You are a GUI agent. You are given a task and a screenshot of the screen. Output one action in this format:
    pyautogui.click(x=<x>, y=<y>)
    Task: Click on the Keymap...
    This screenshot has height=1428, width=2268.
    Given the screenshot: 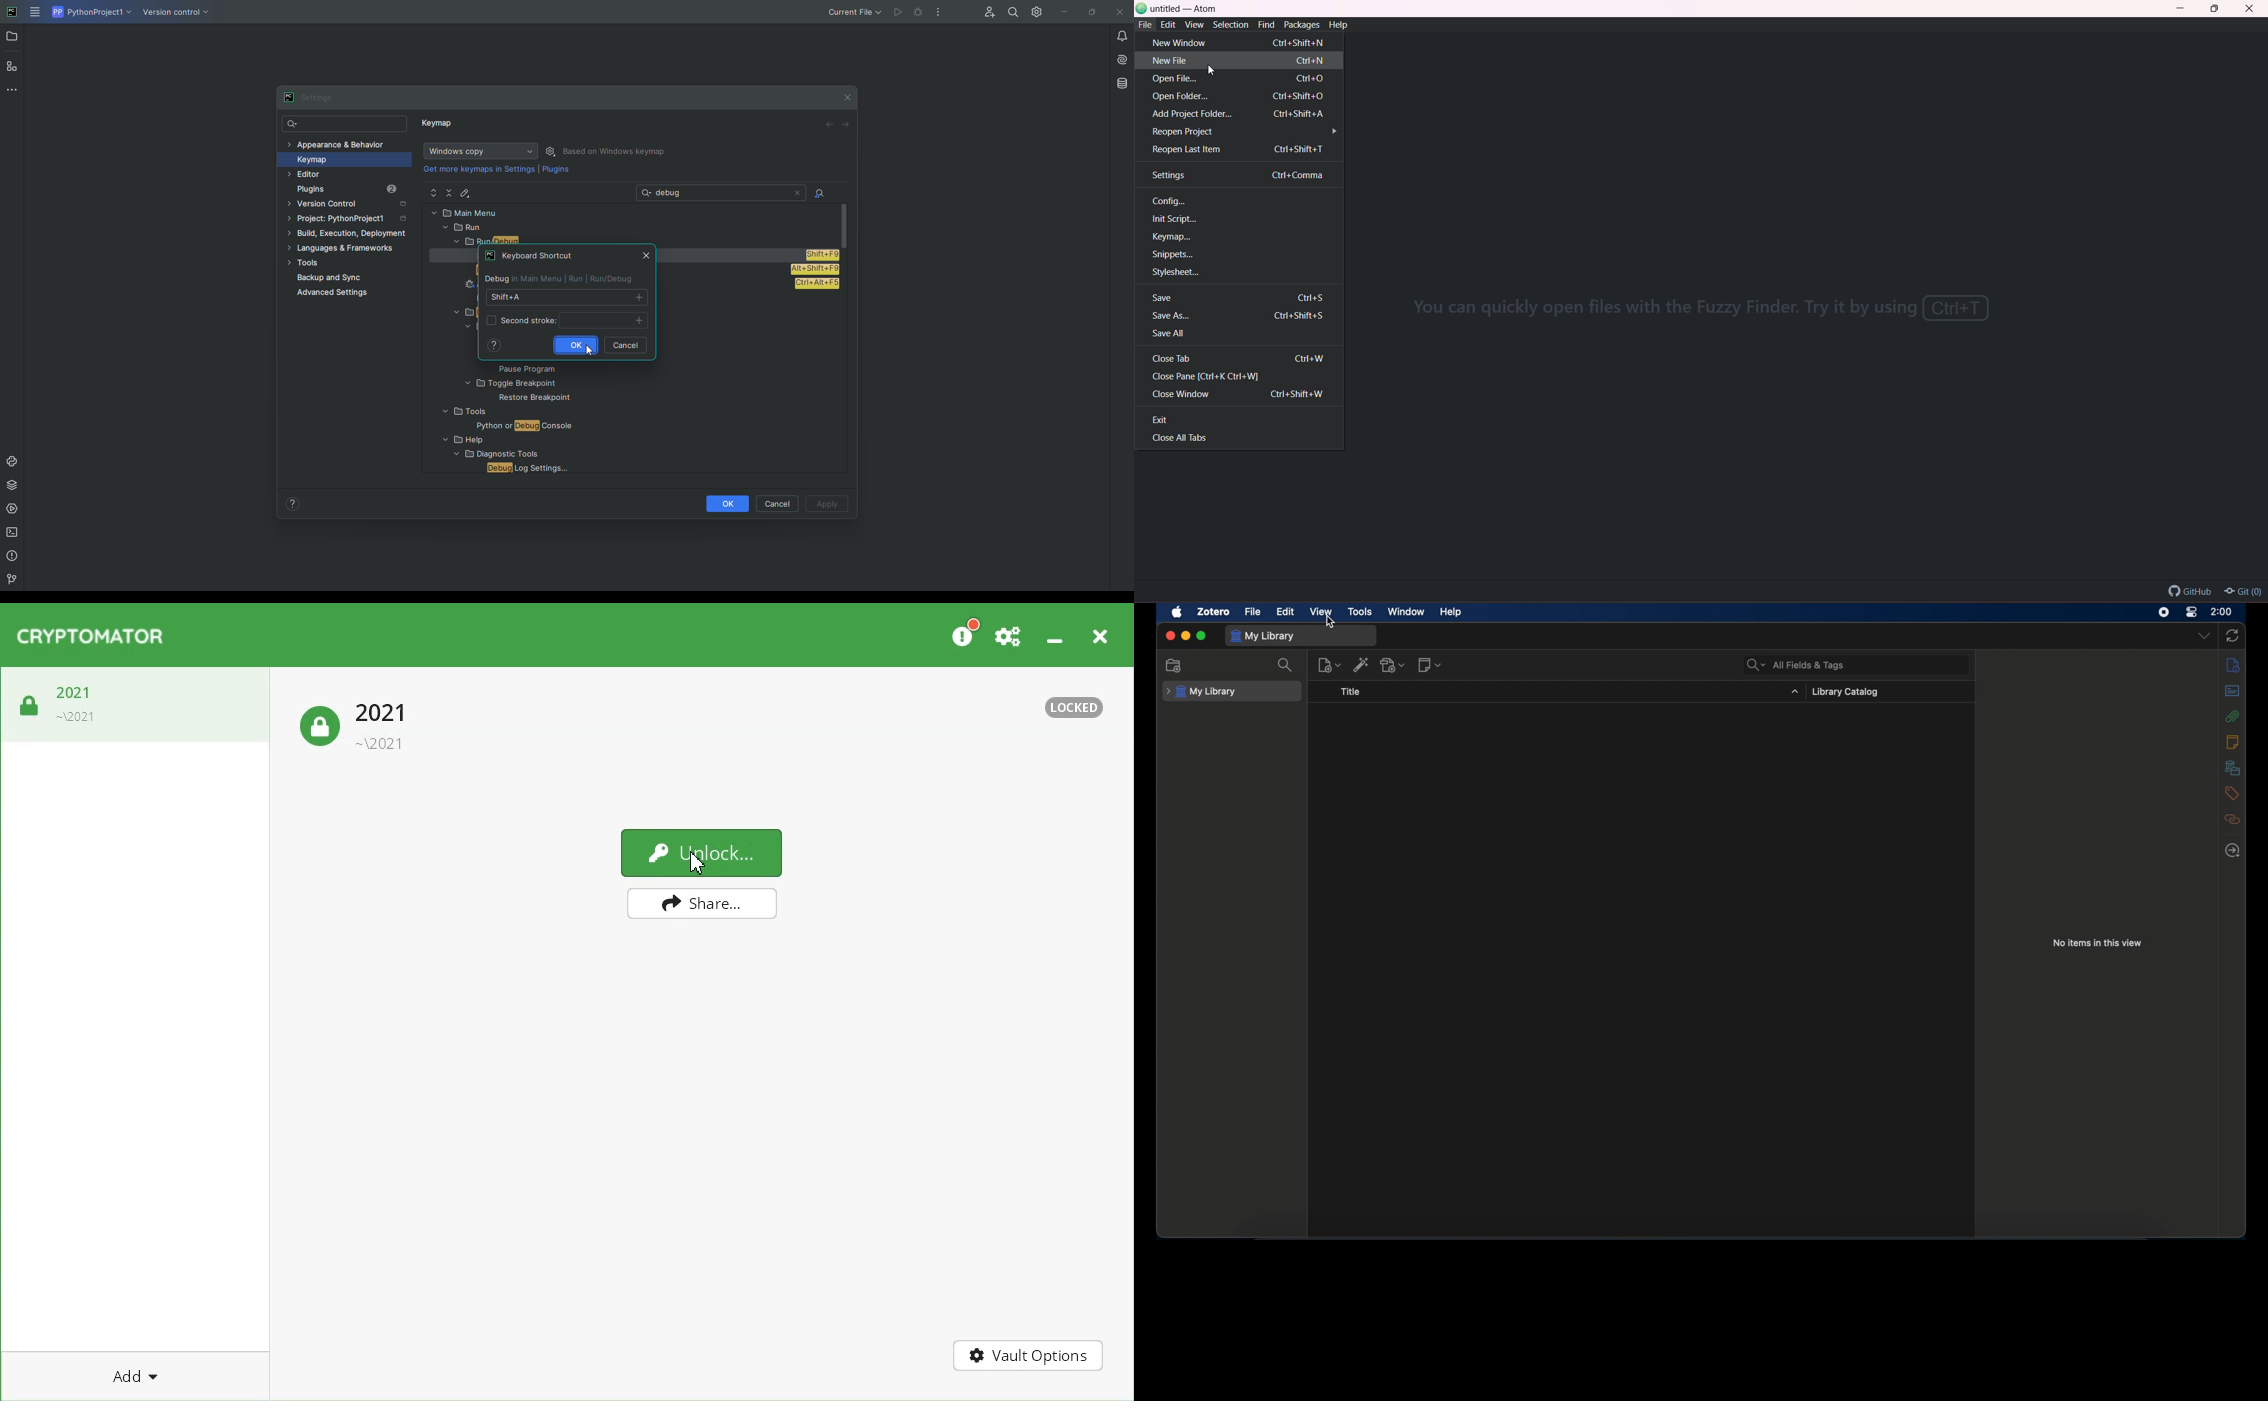 What is the action you would take?
    pyautogui.click(x=1177, y=237)
    